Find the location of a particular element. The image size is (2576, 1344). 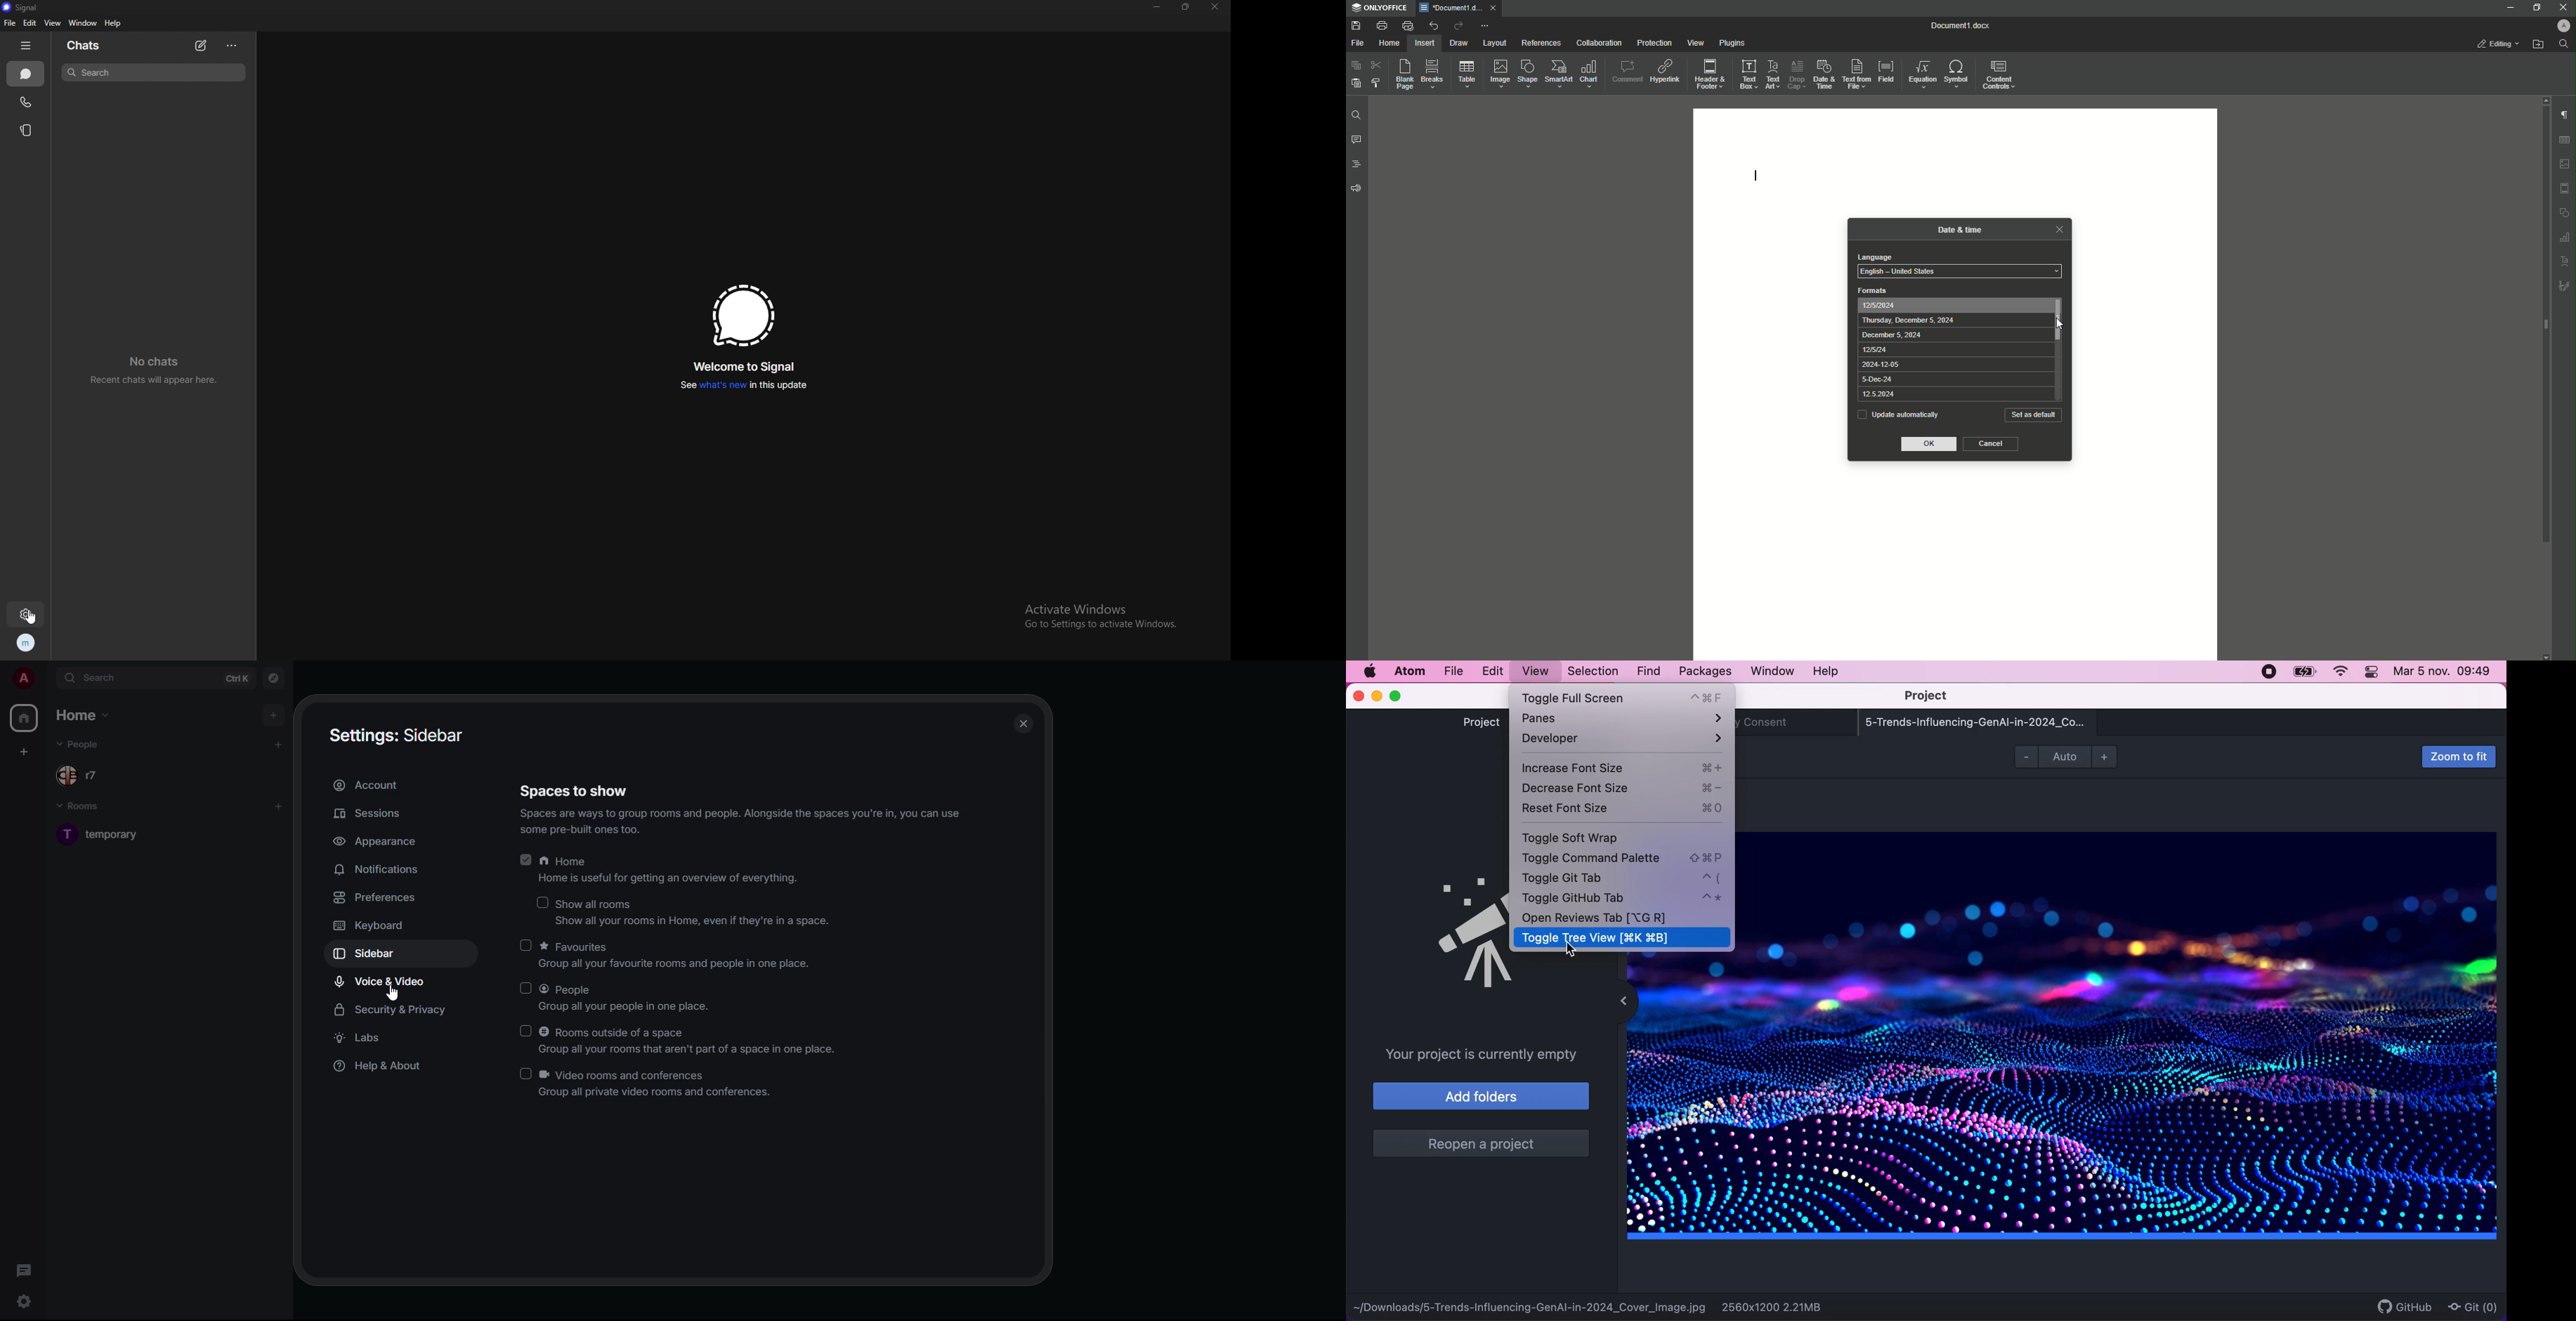

*Document1.docx is located at coordinates (1450, 8).